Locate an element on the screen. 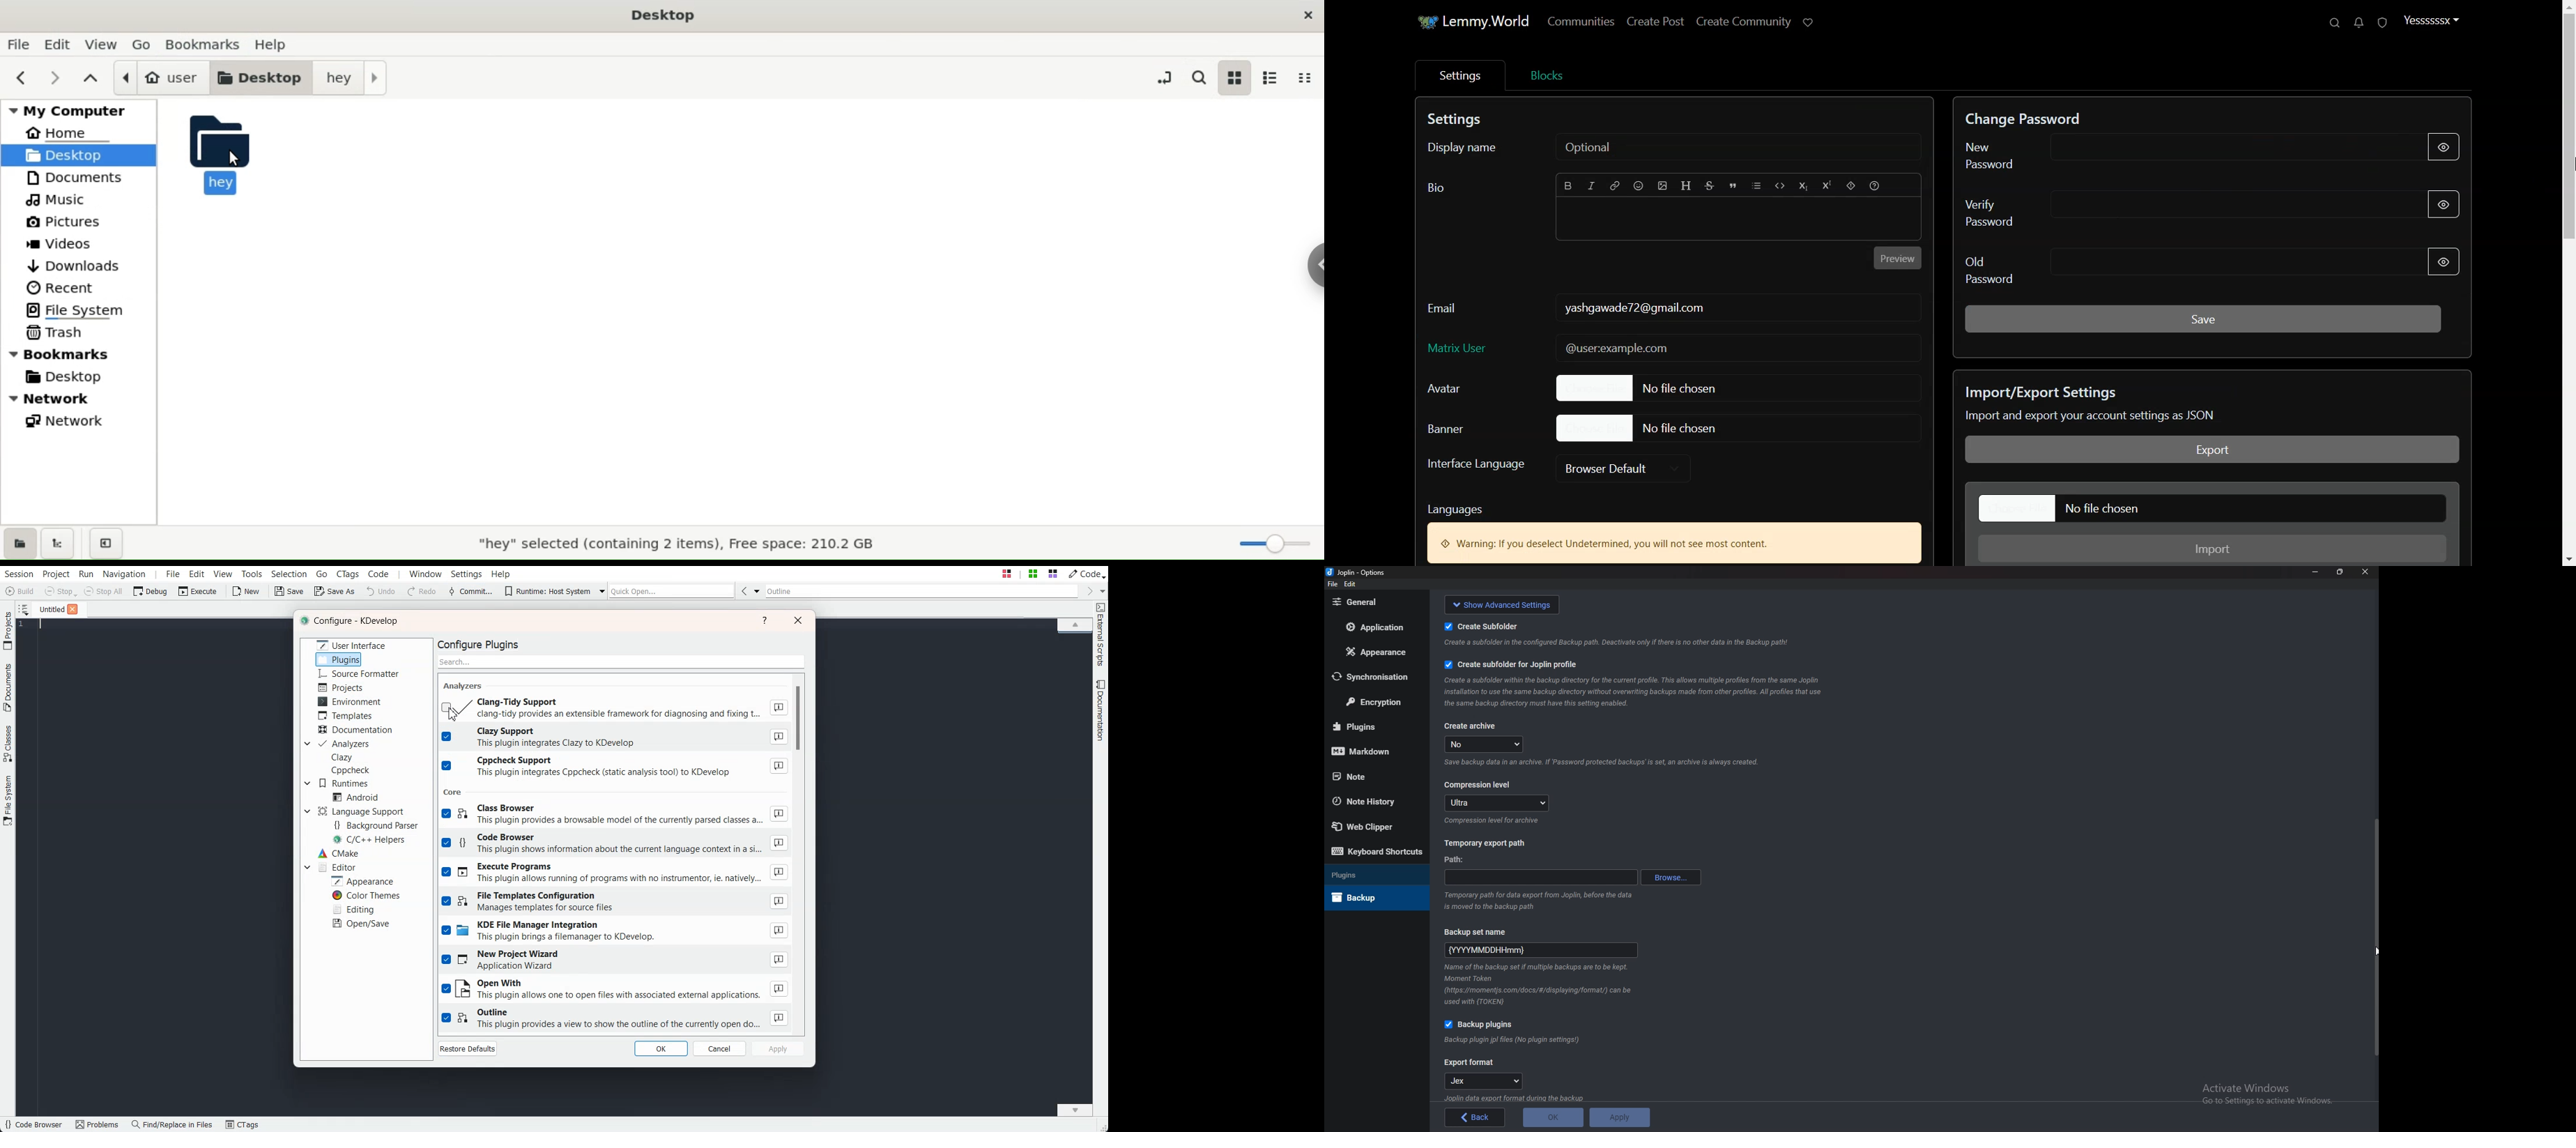  Strikethrough is located at coordinates (1710, 186).